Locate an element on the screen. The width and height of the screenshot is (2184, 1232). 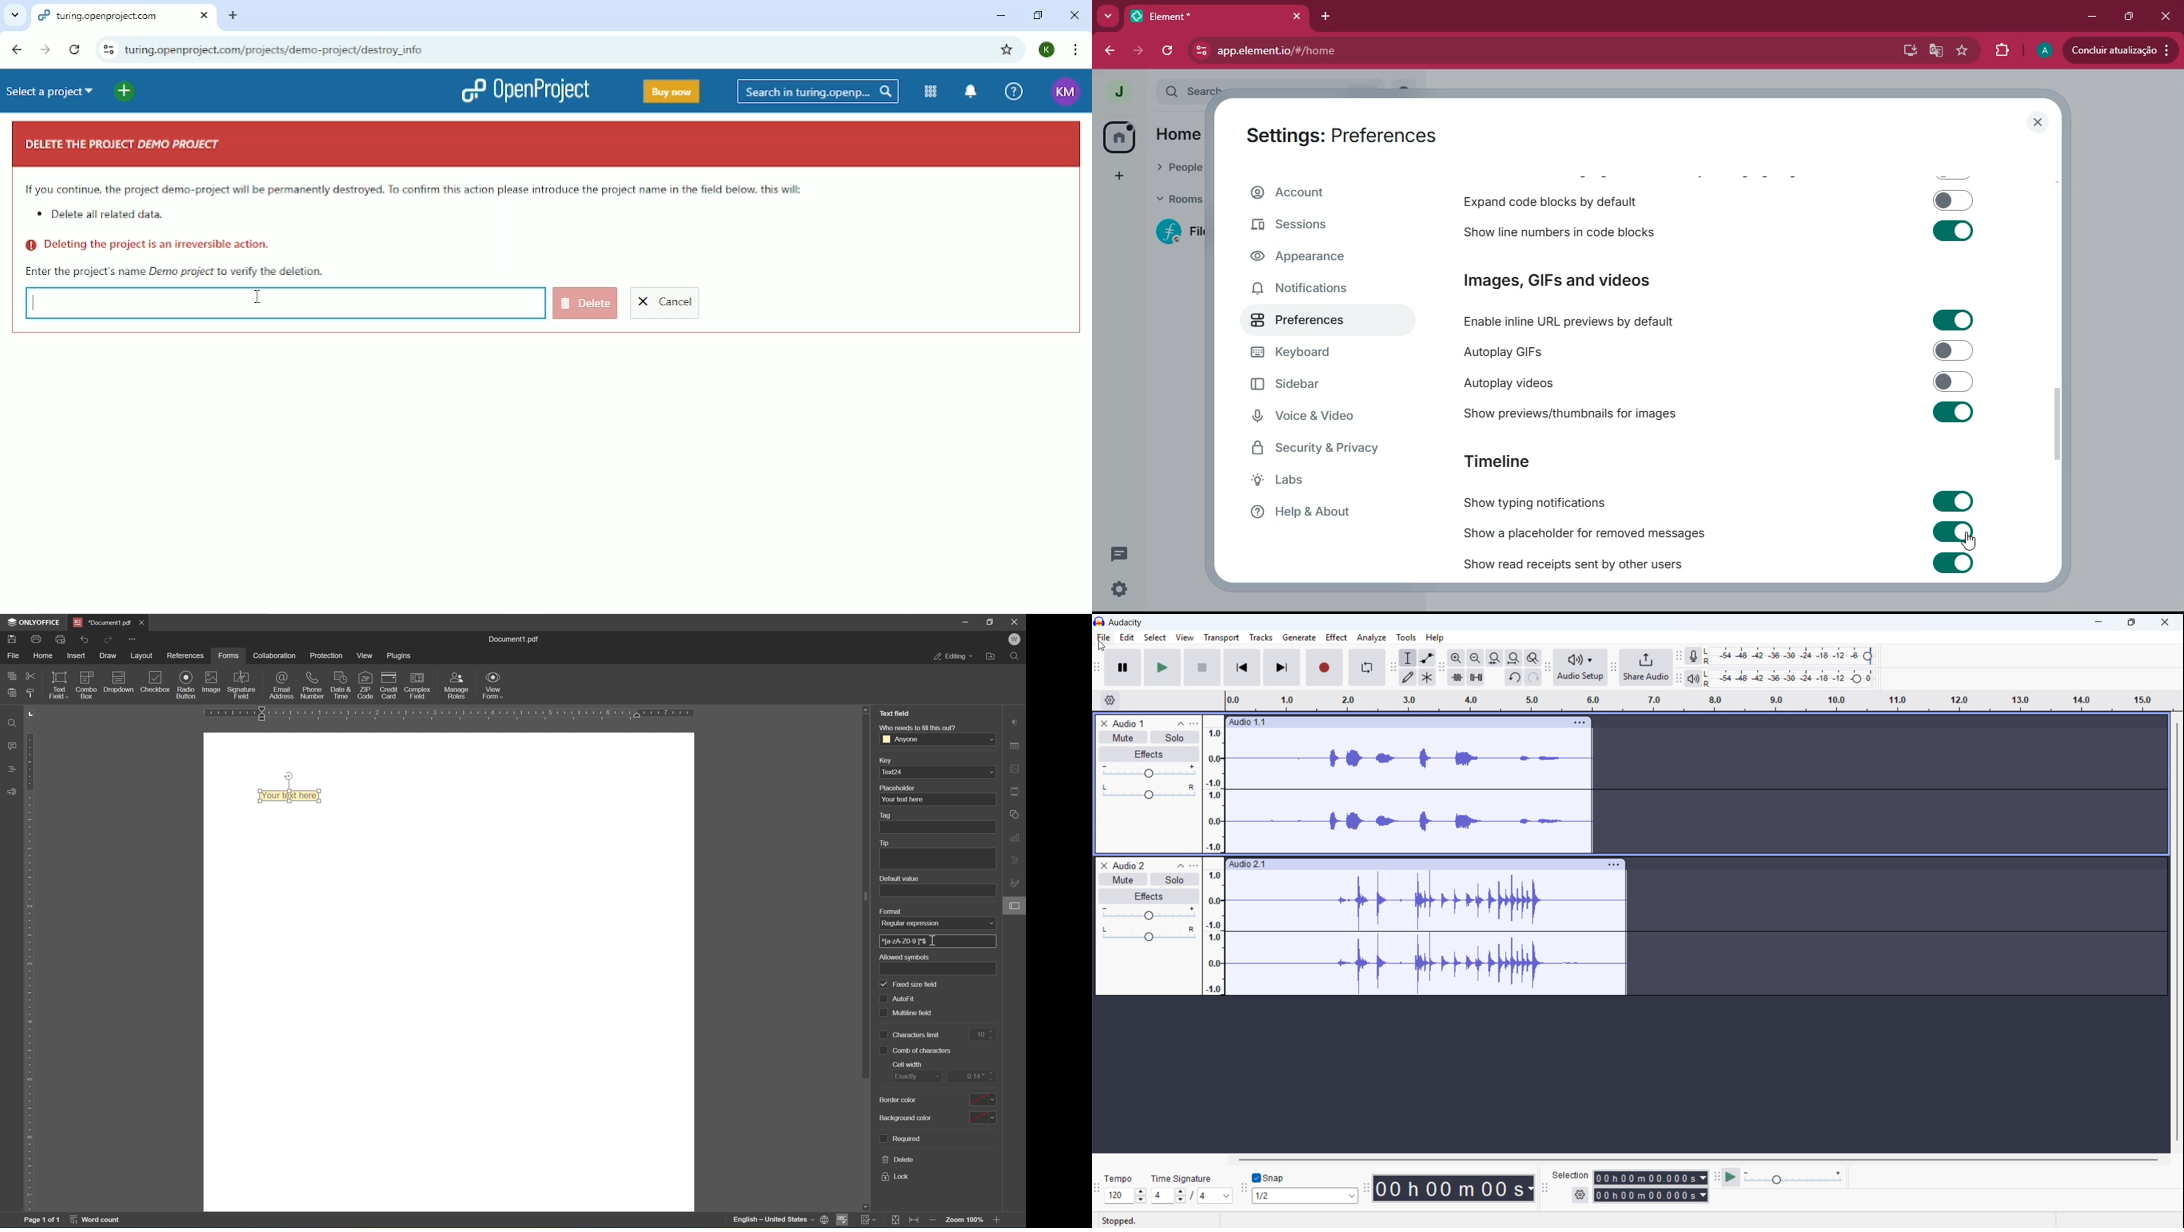
audio 2 waveform is located at coordinates (1427, 934).